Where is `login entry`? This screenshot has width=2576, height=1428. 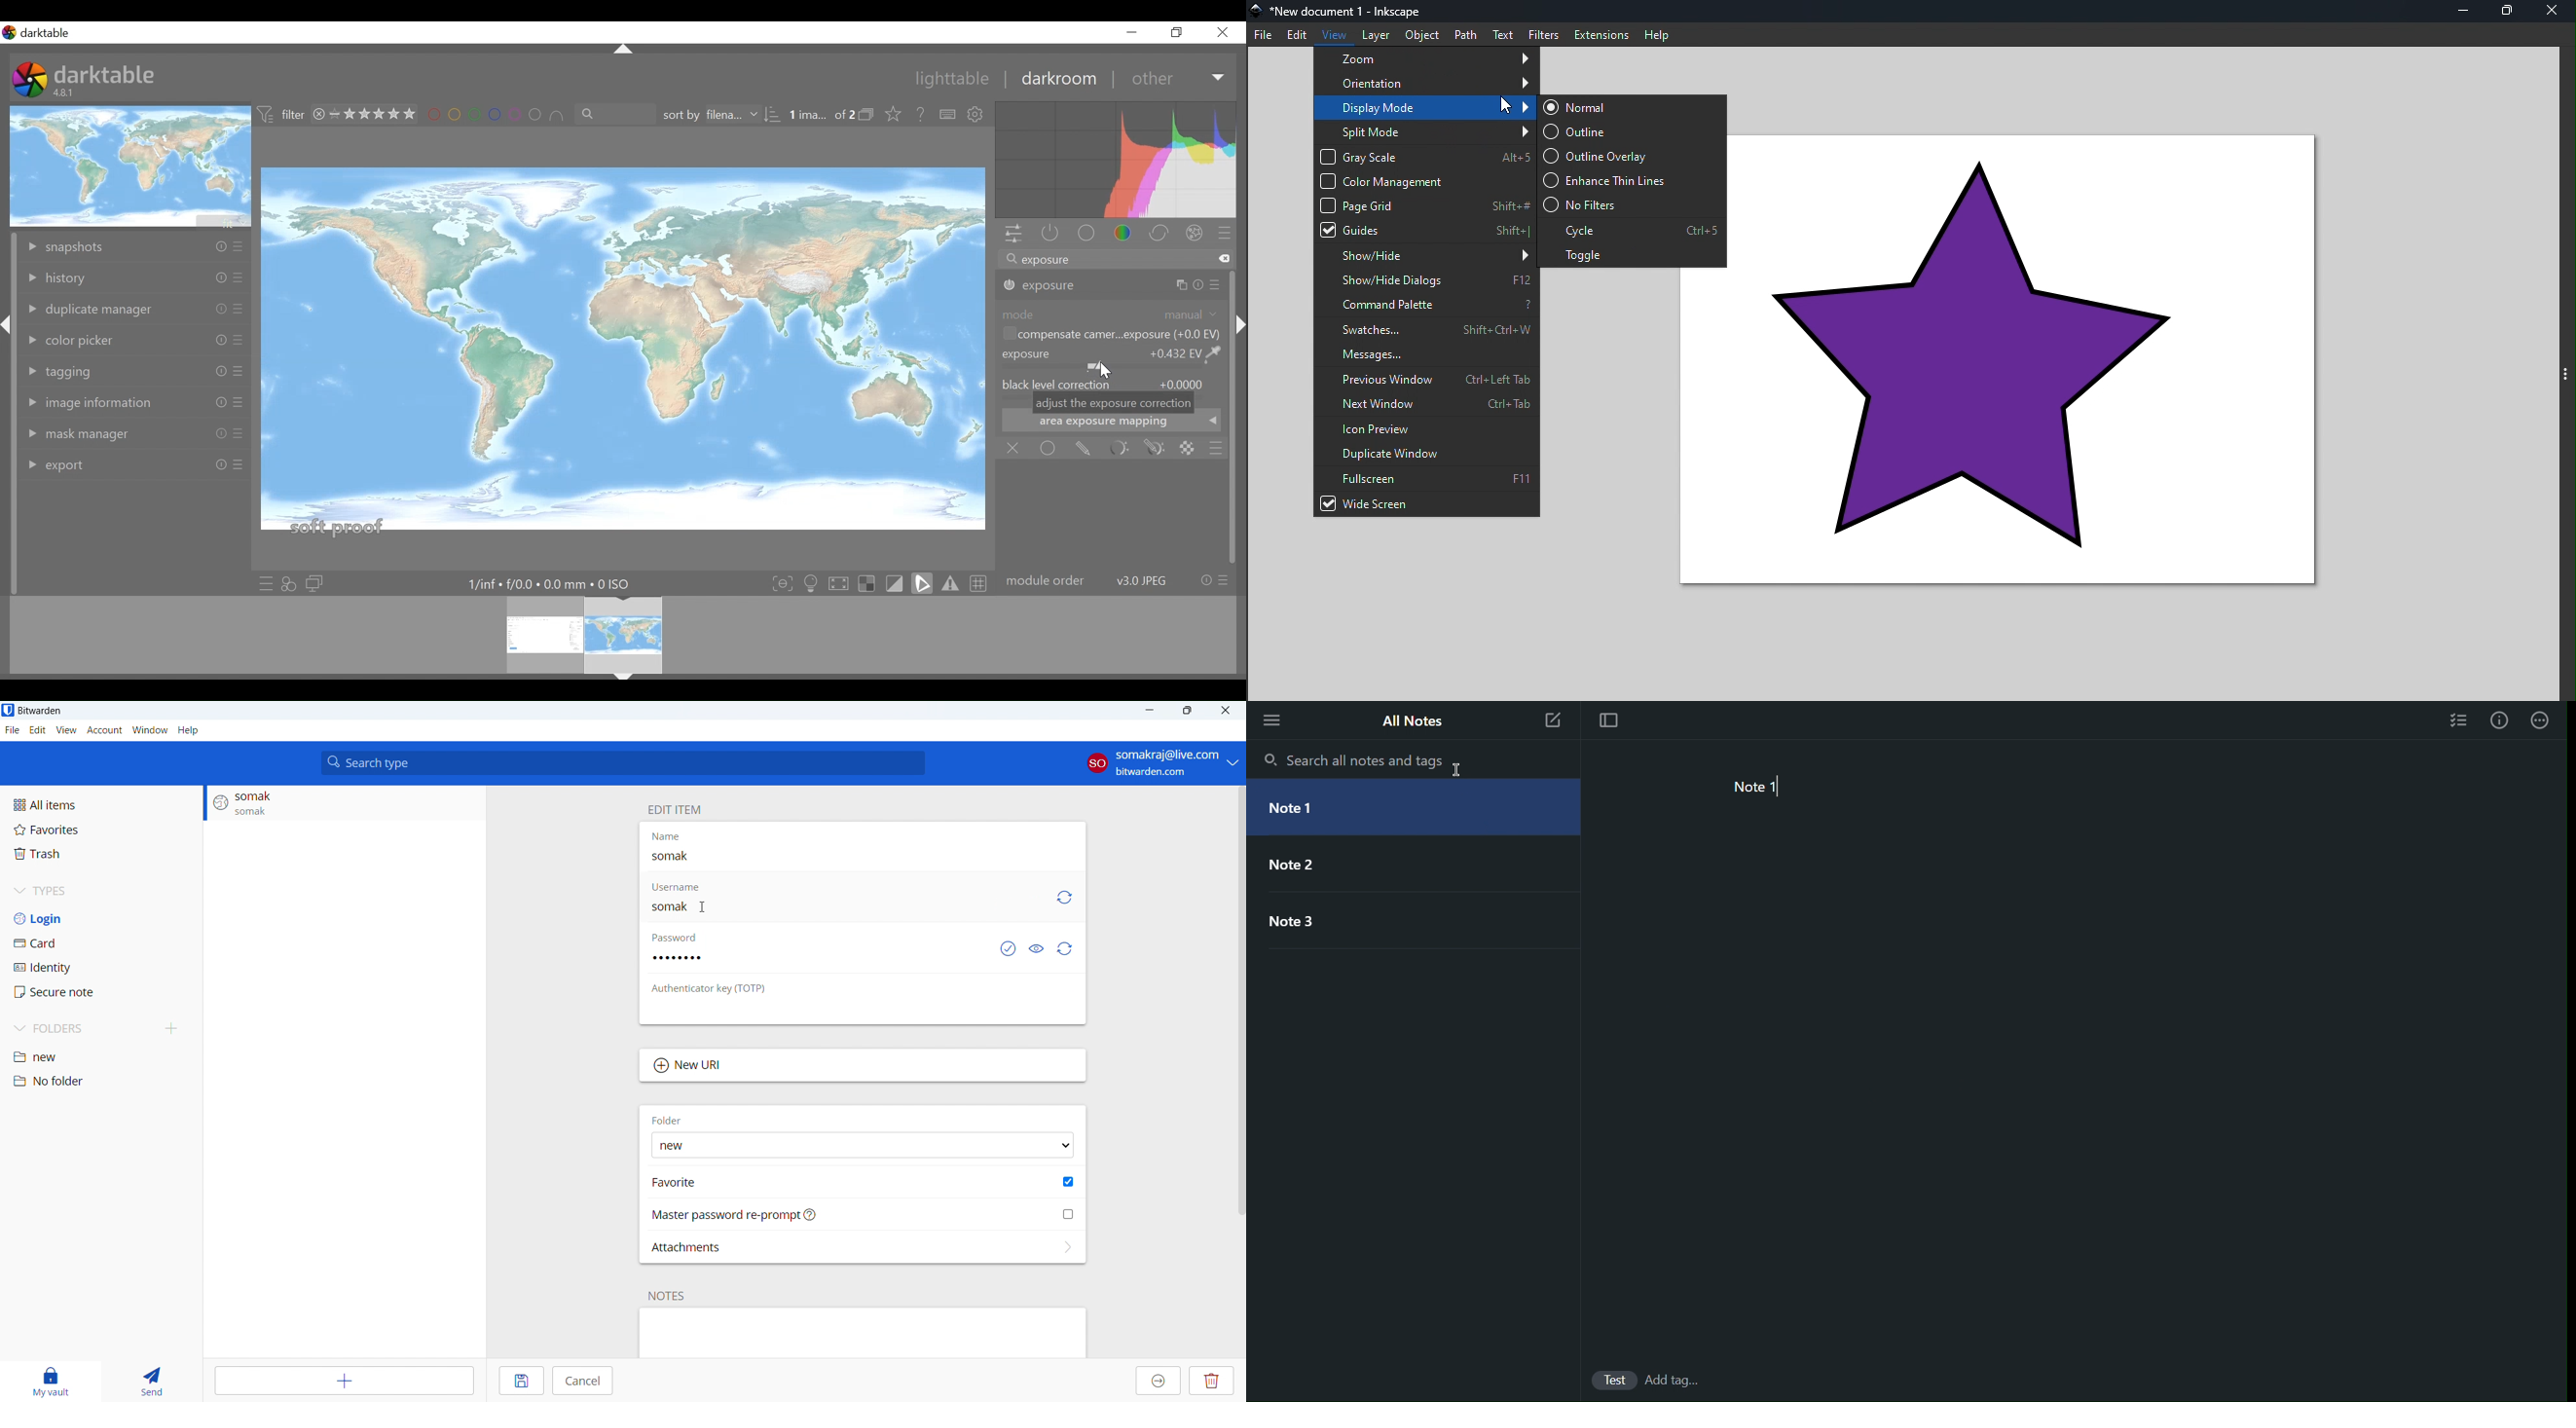
login entry is located at coordinates (344, 804).